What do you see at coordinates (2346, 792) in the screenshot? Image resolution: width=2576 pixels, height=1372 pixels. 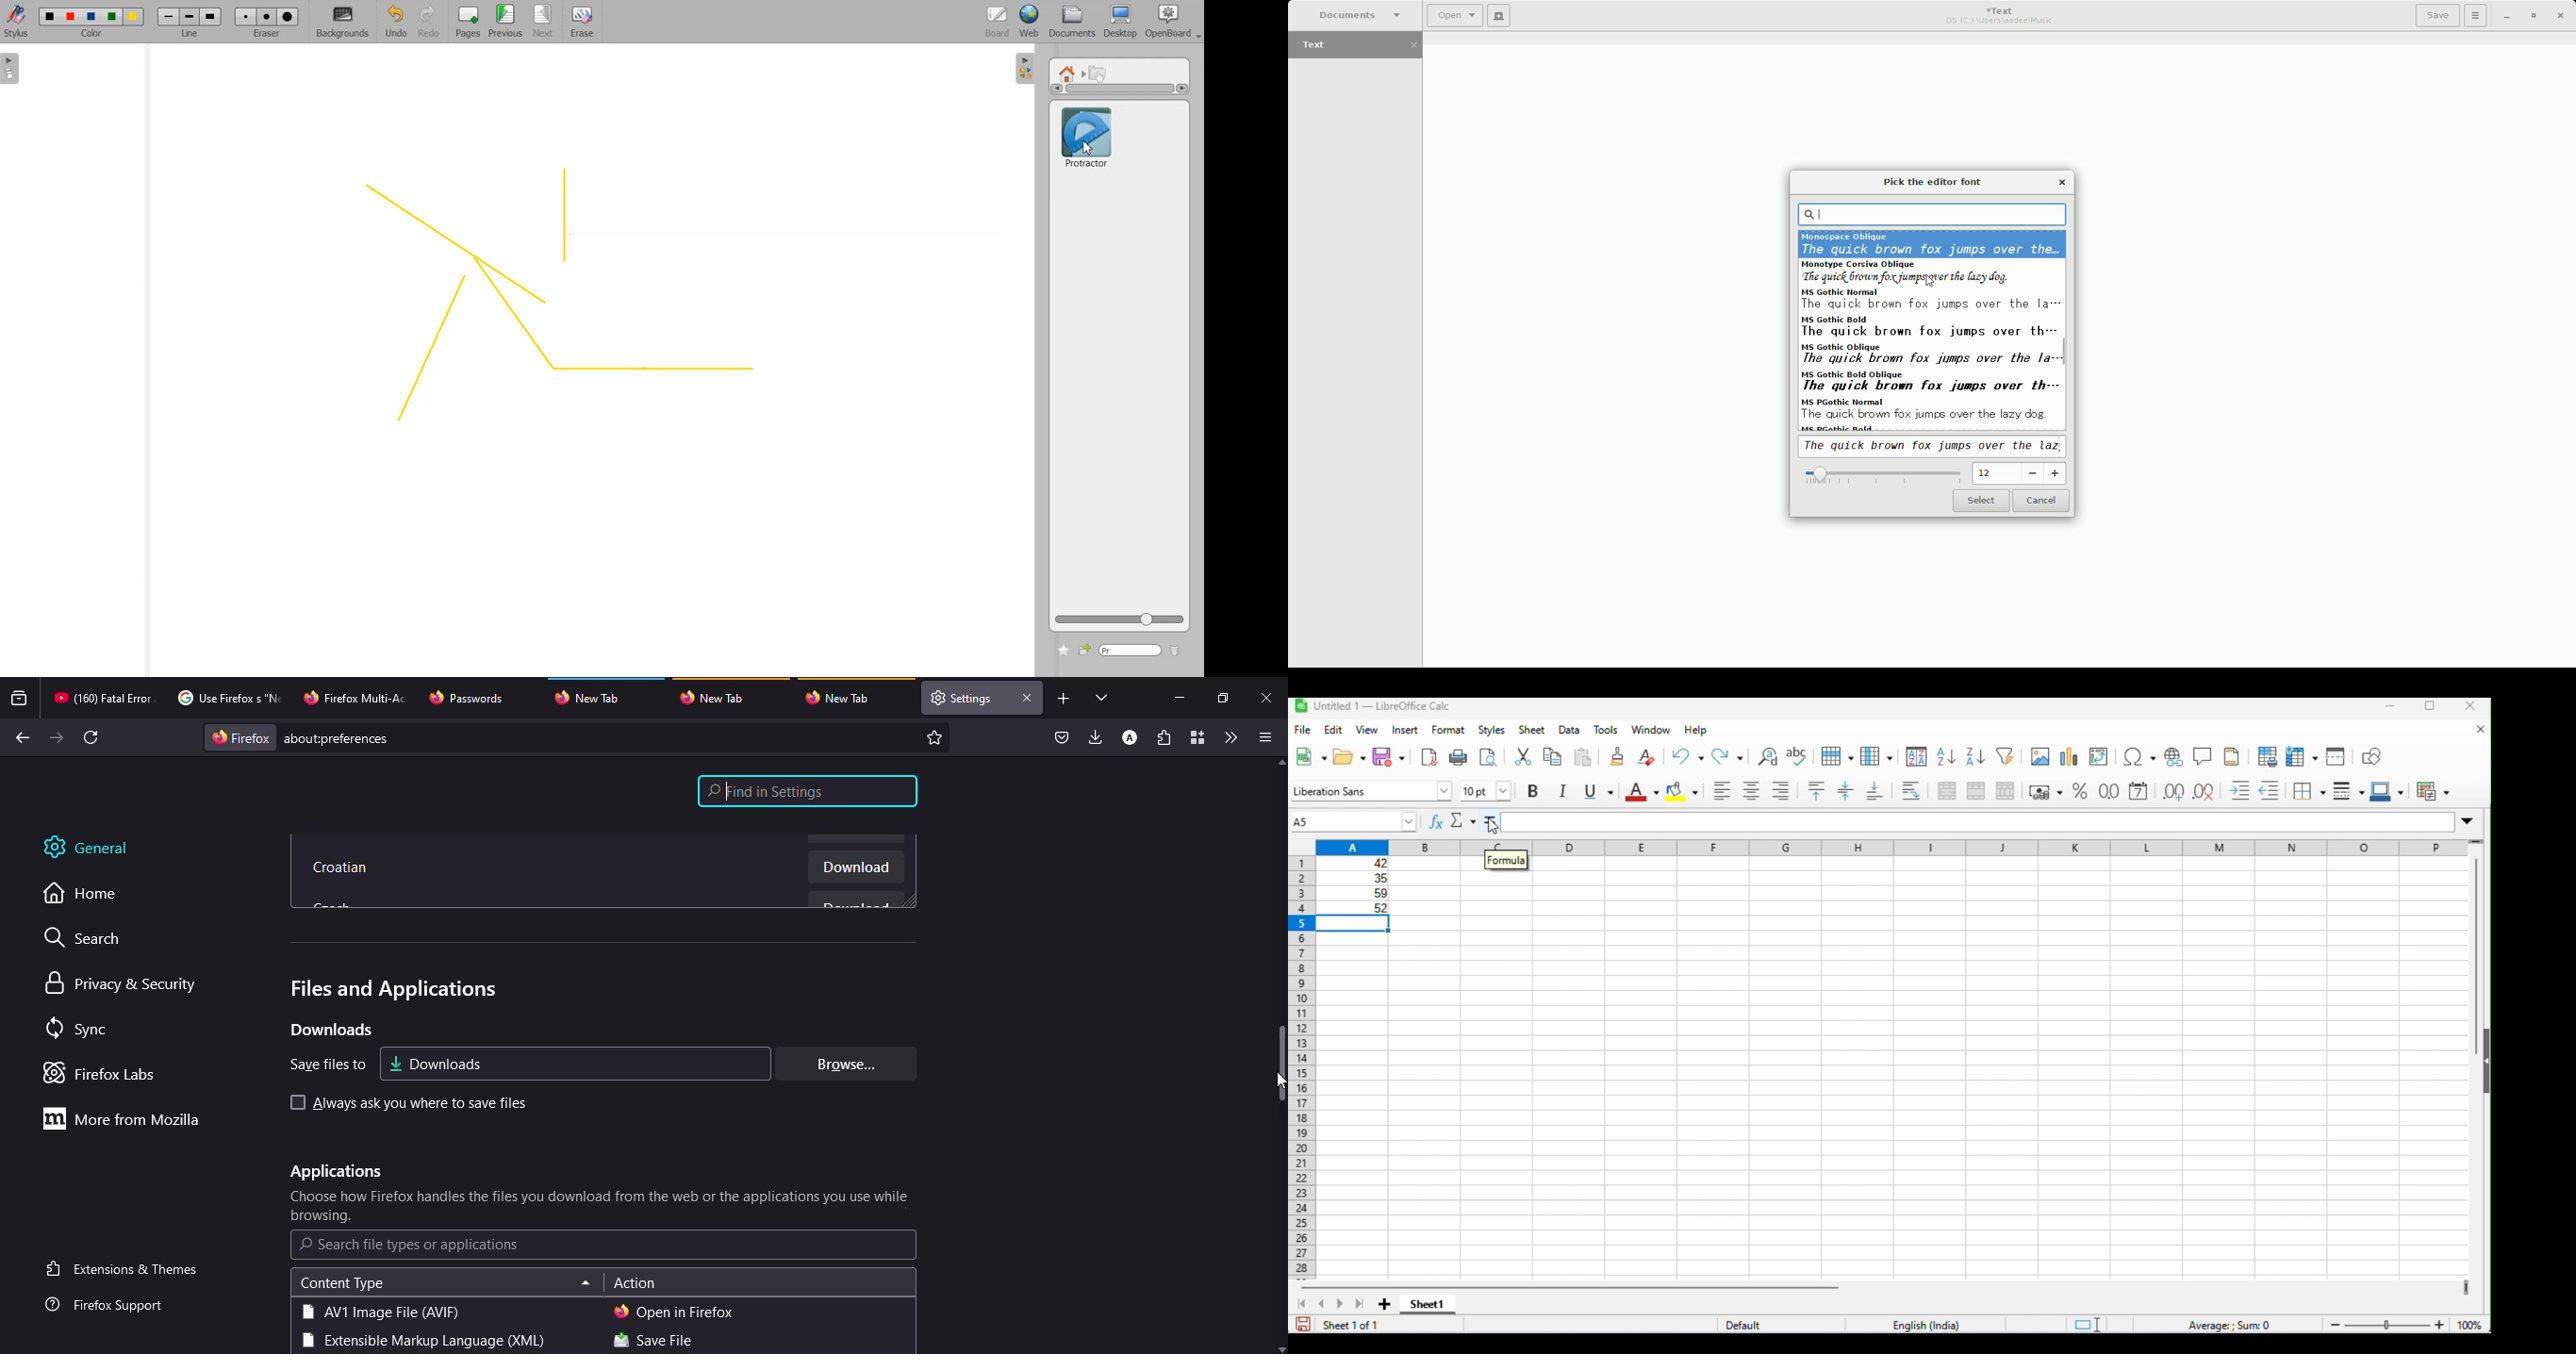 I see `border style` at bounding box center [2346, 792].